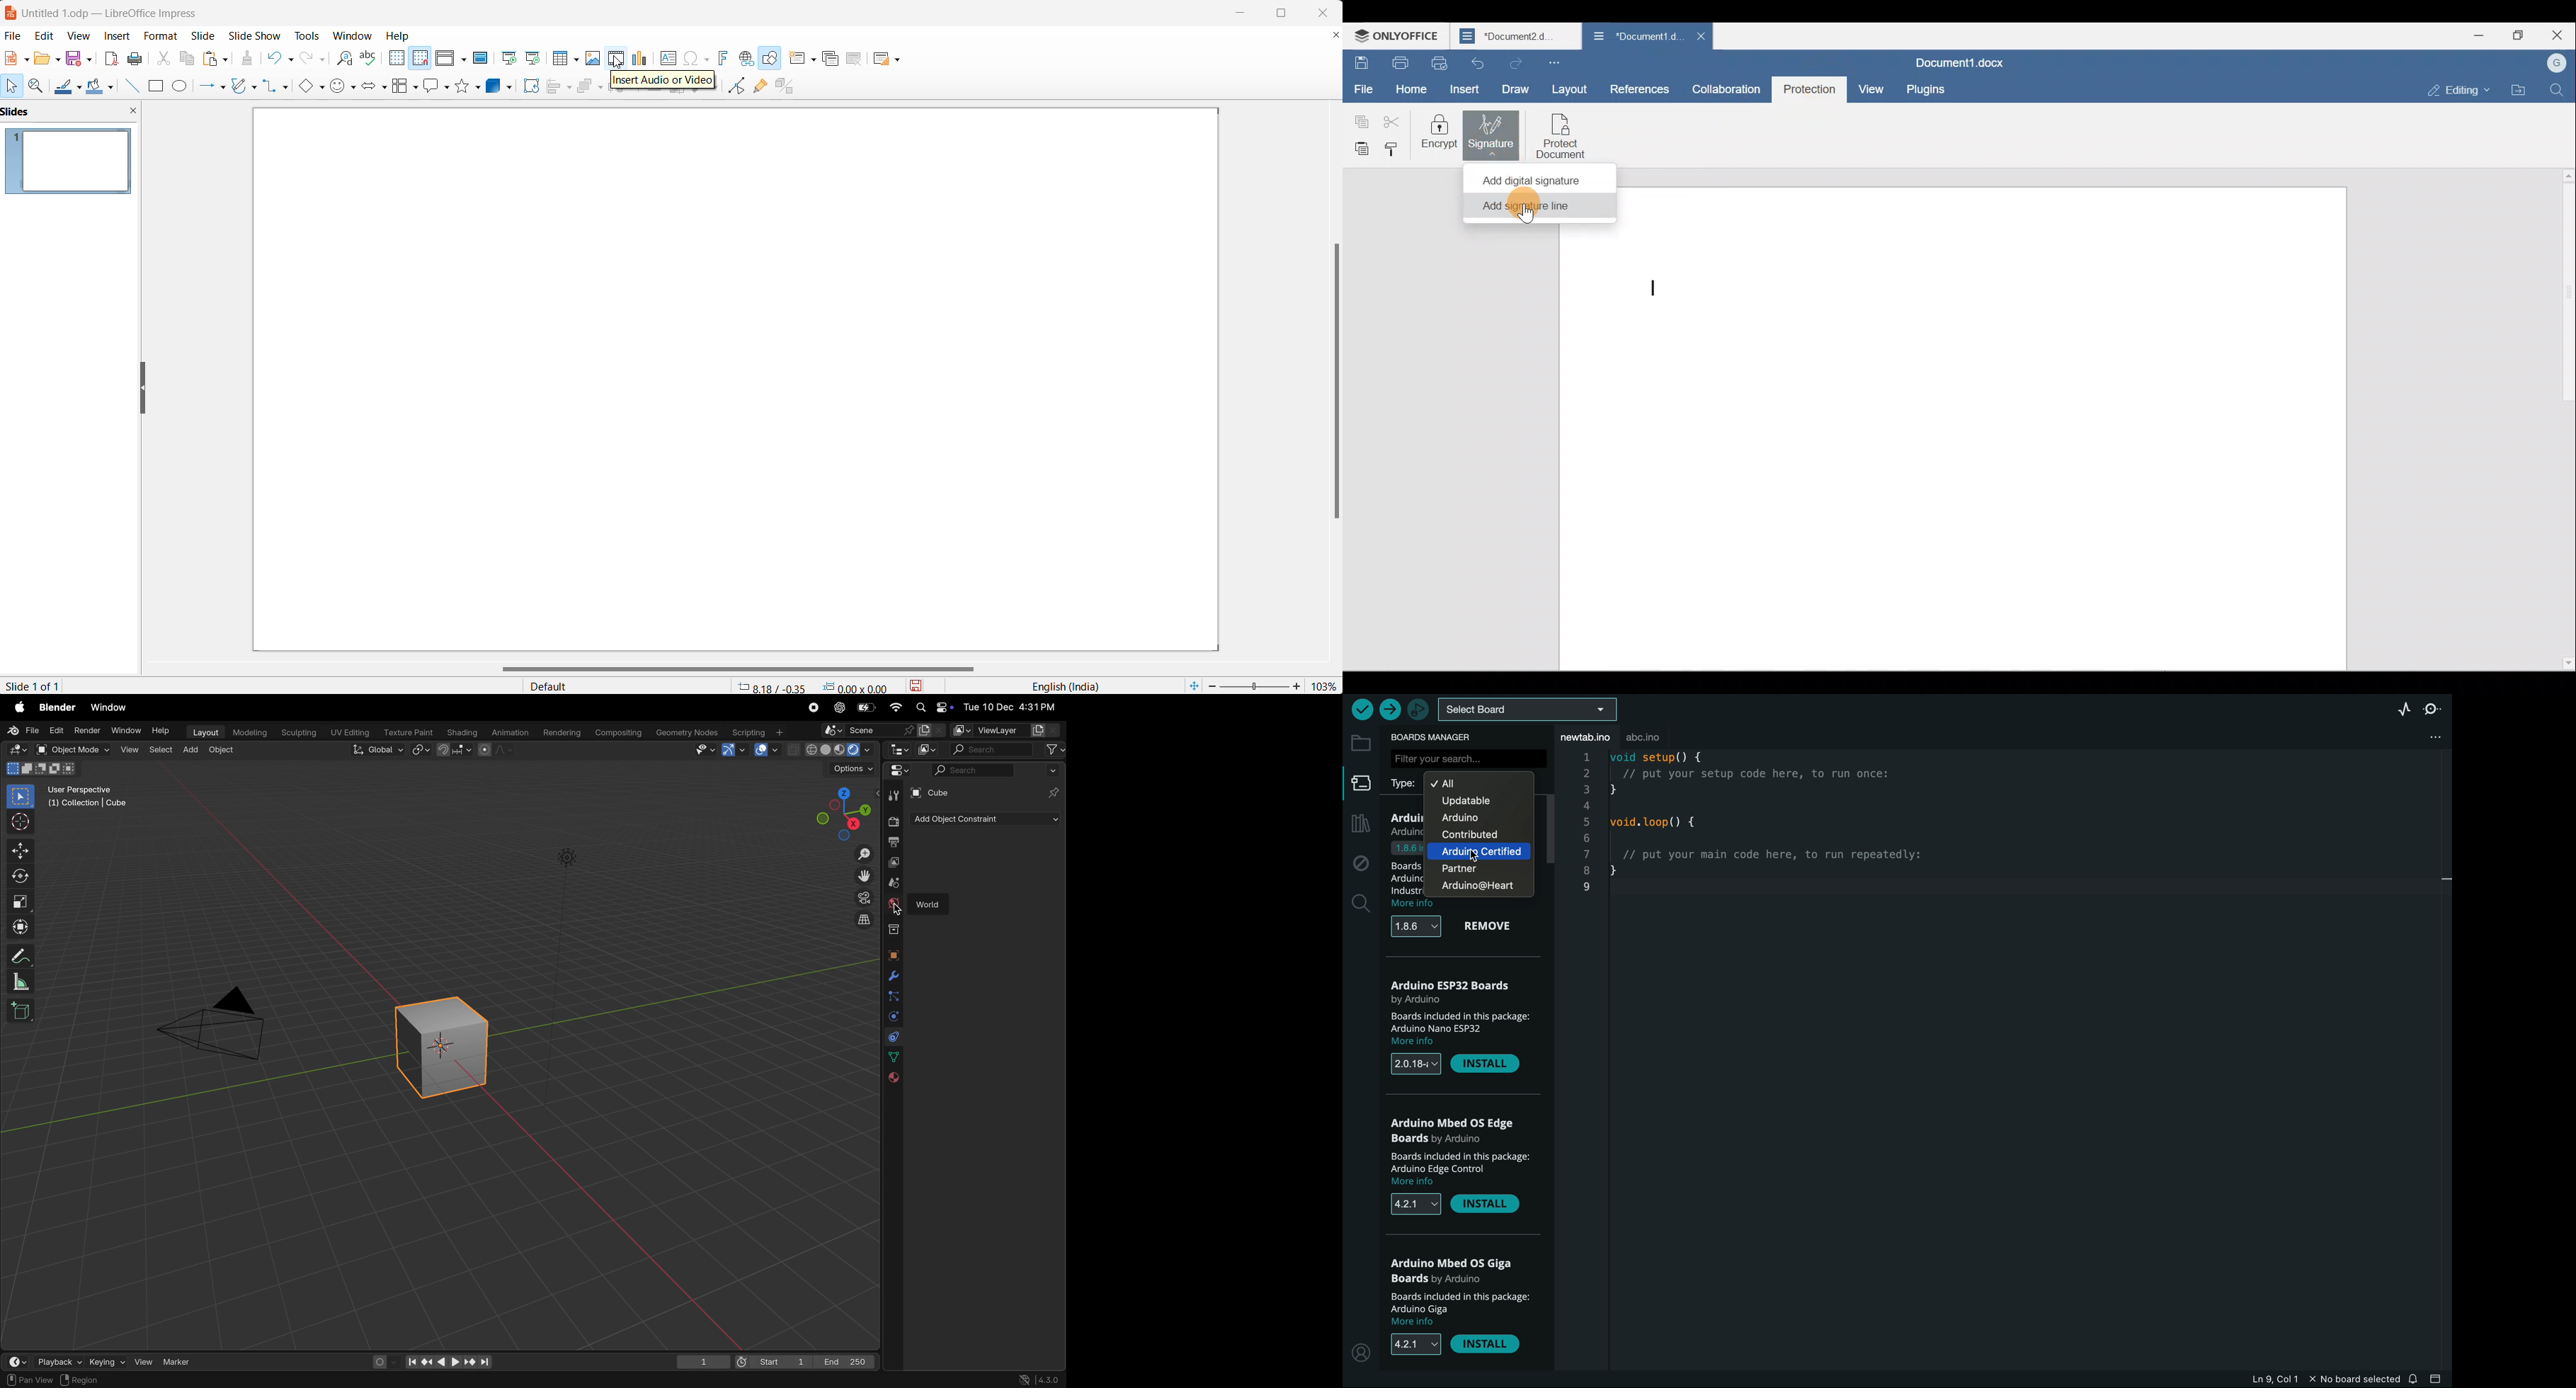  I want to click on pin, so click(1054, 793).